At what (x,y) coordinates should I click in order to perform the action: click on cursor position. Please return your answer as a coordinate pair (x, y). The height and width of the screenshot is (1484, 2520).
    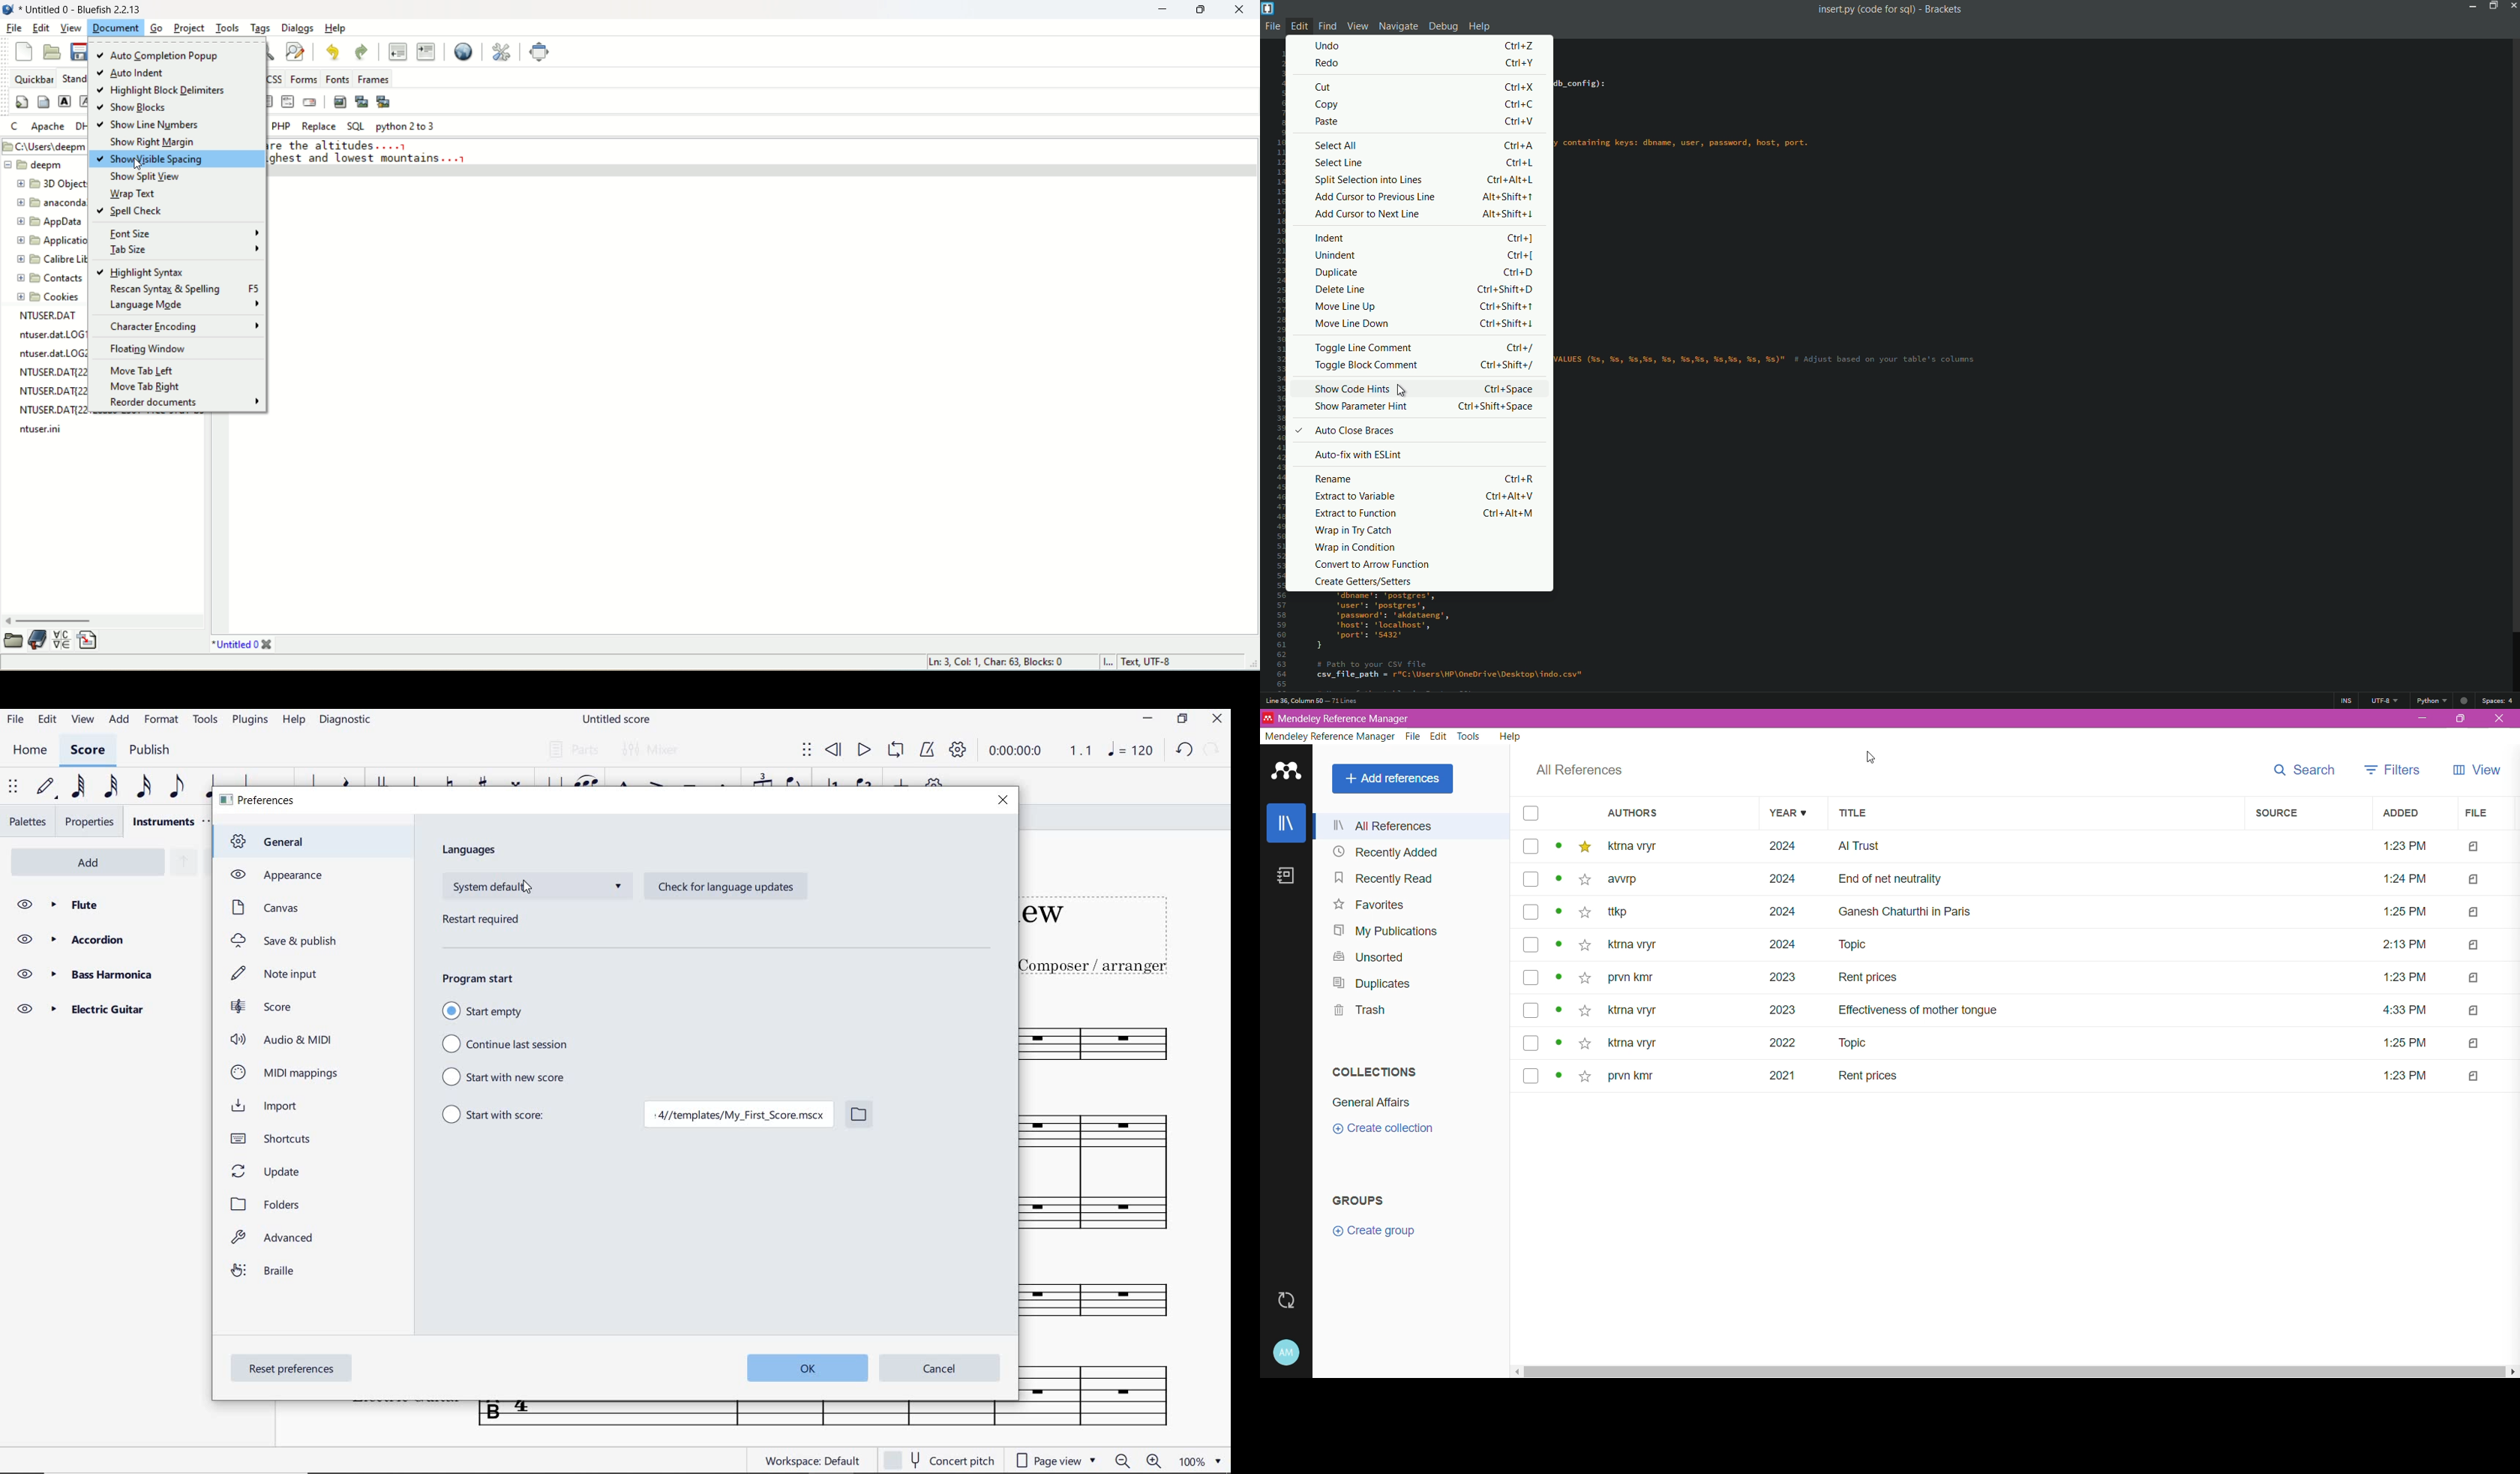
    Looking at the image, I should click on (1294, 701).